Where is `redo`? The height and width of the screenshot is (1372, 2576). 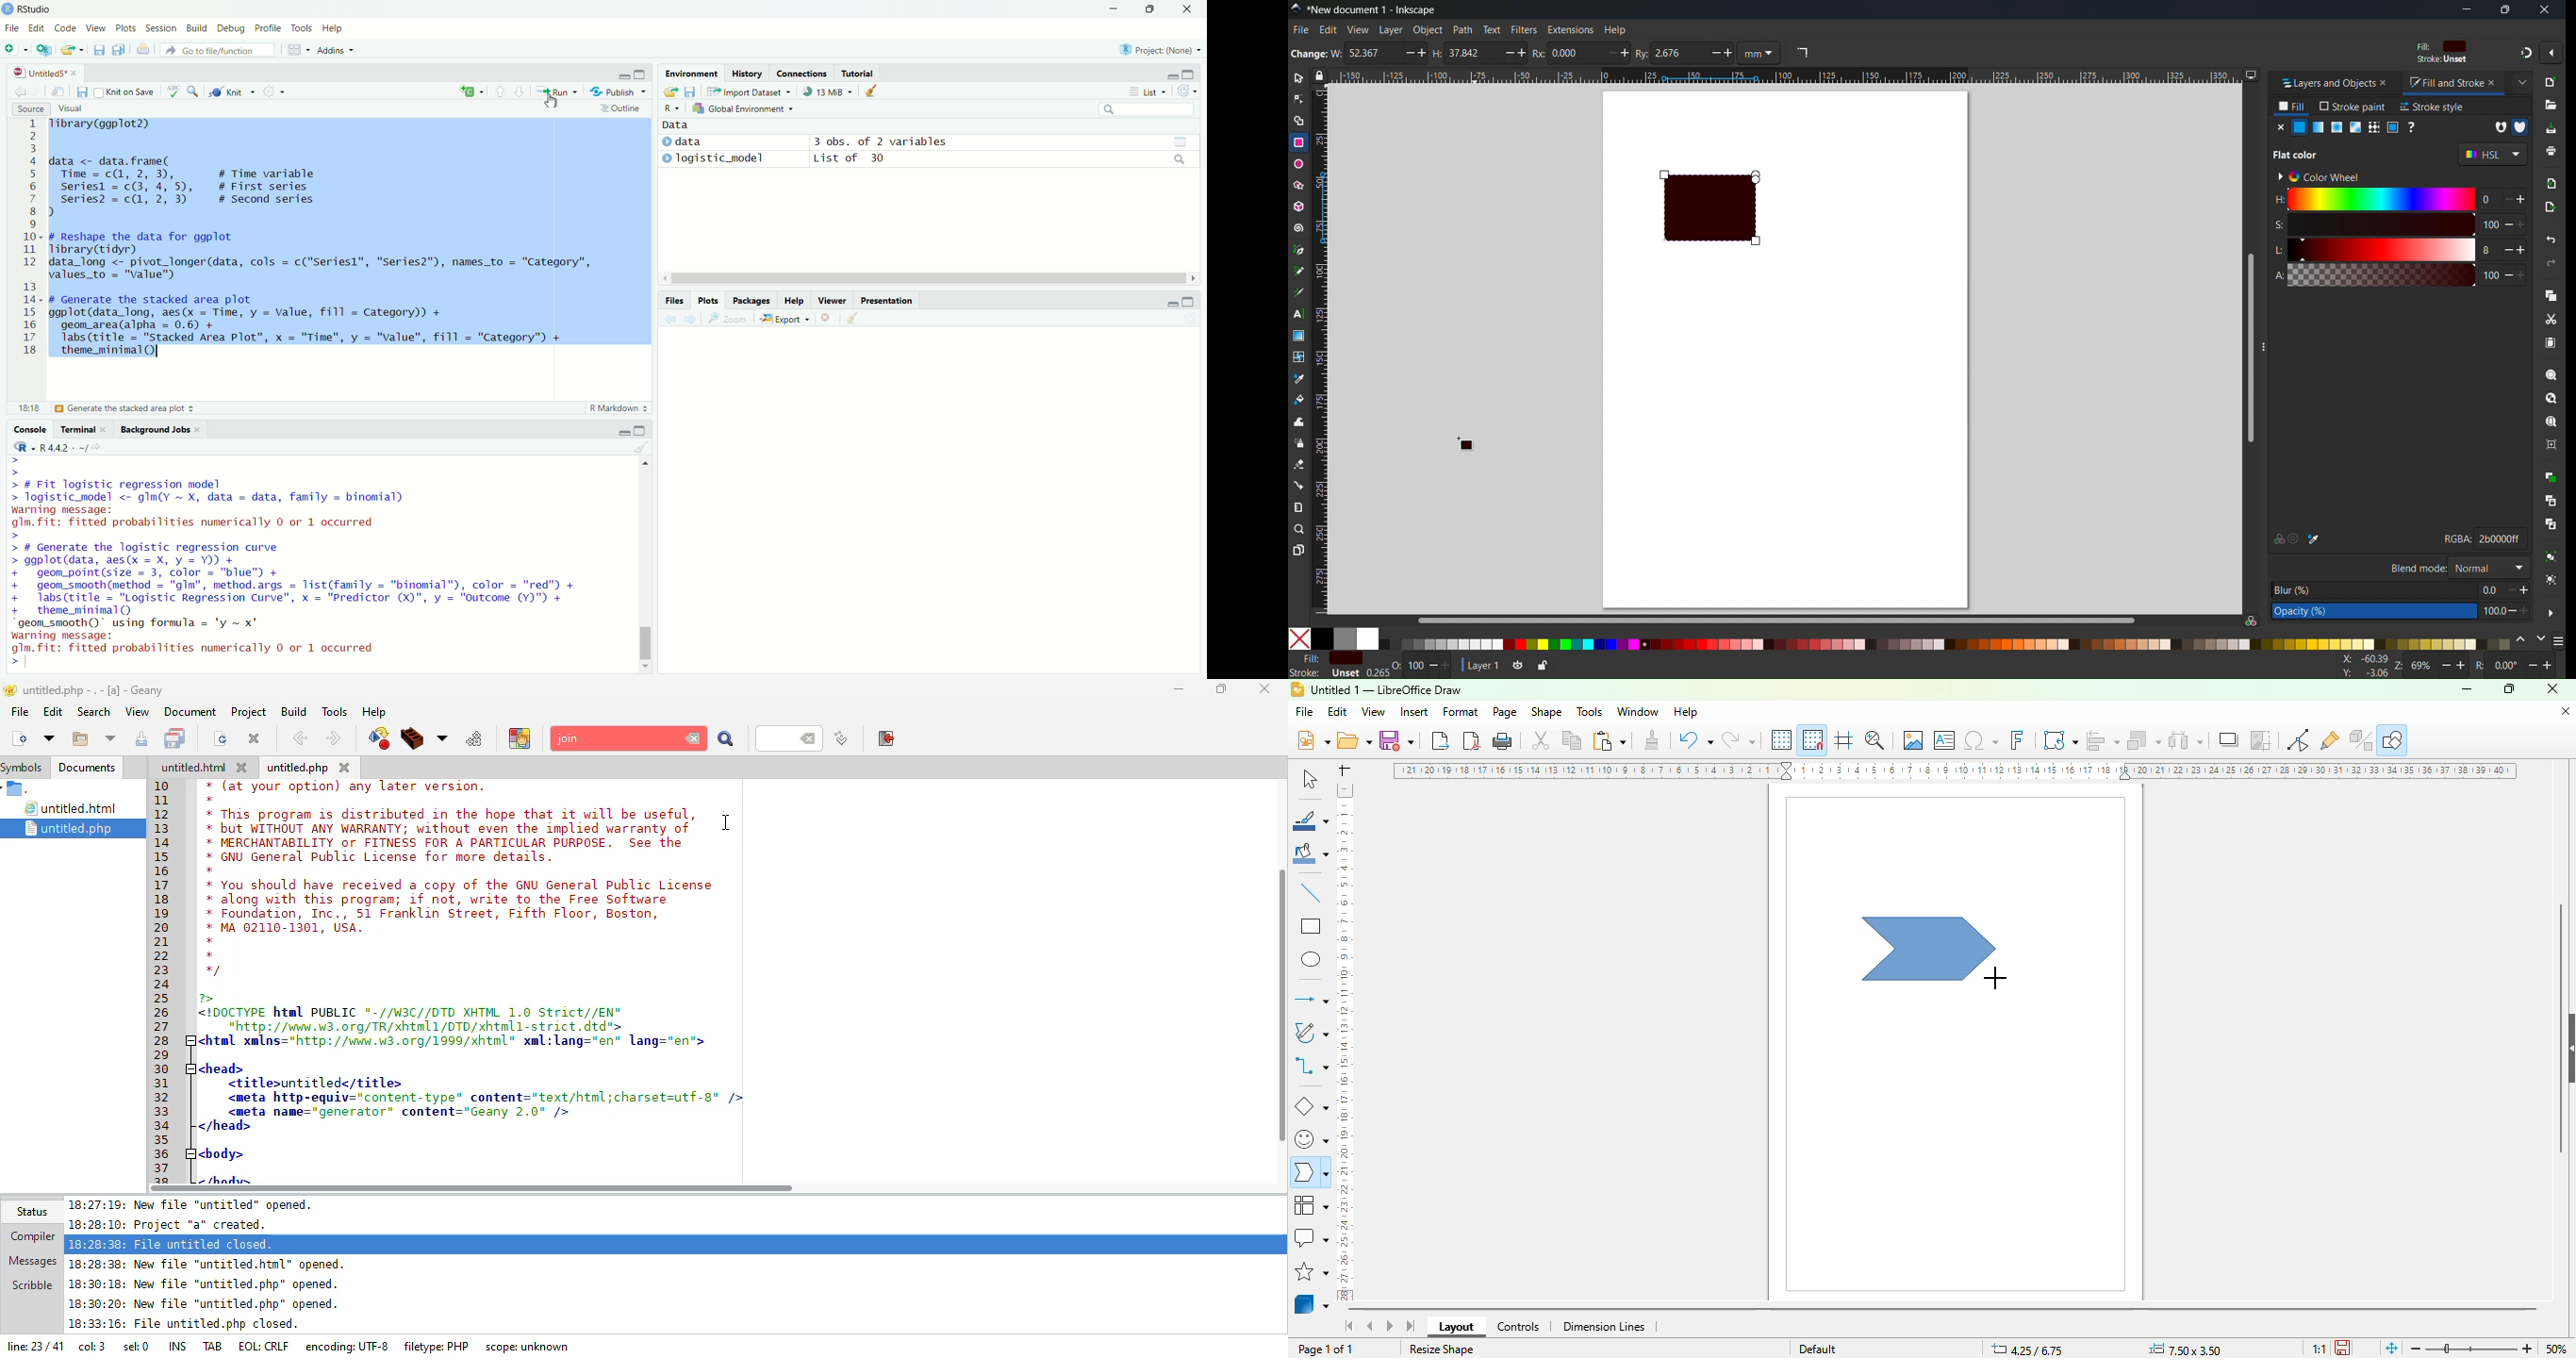 redo is located at coordinates (1738, 739).